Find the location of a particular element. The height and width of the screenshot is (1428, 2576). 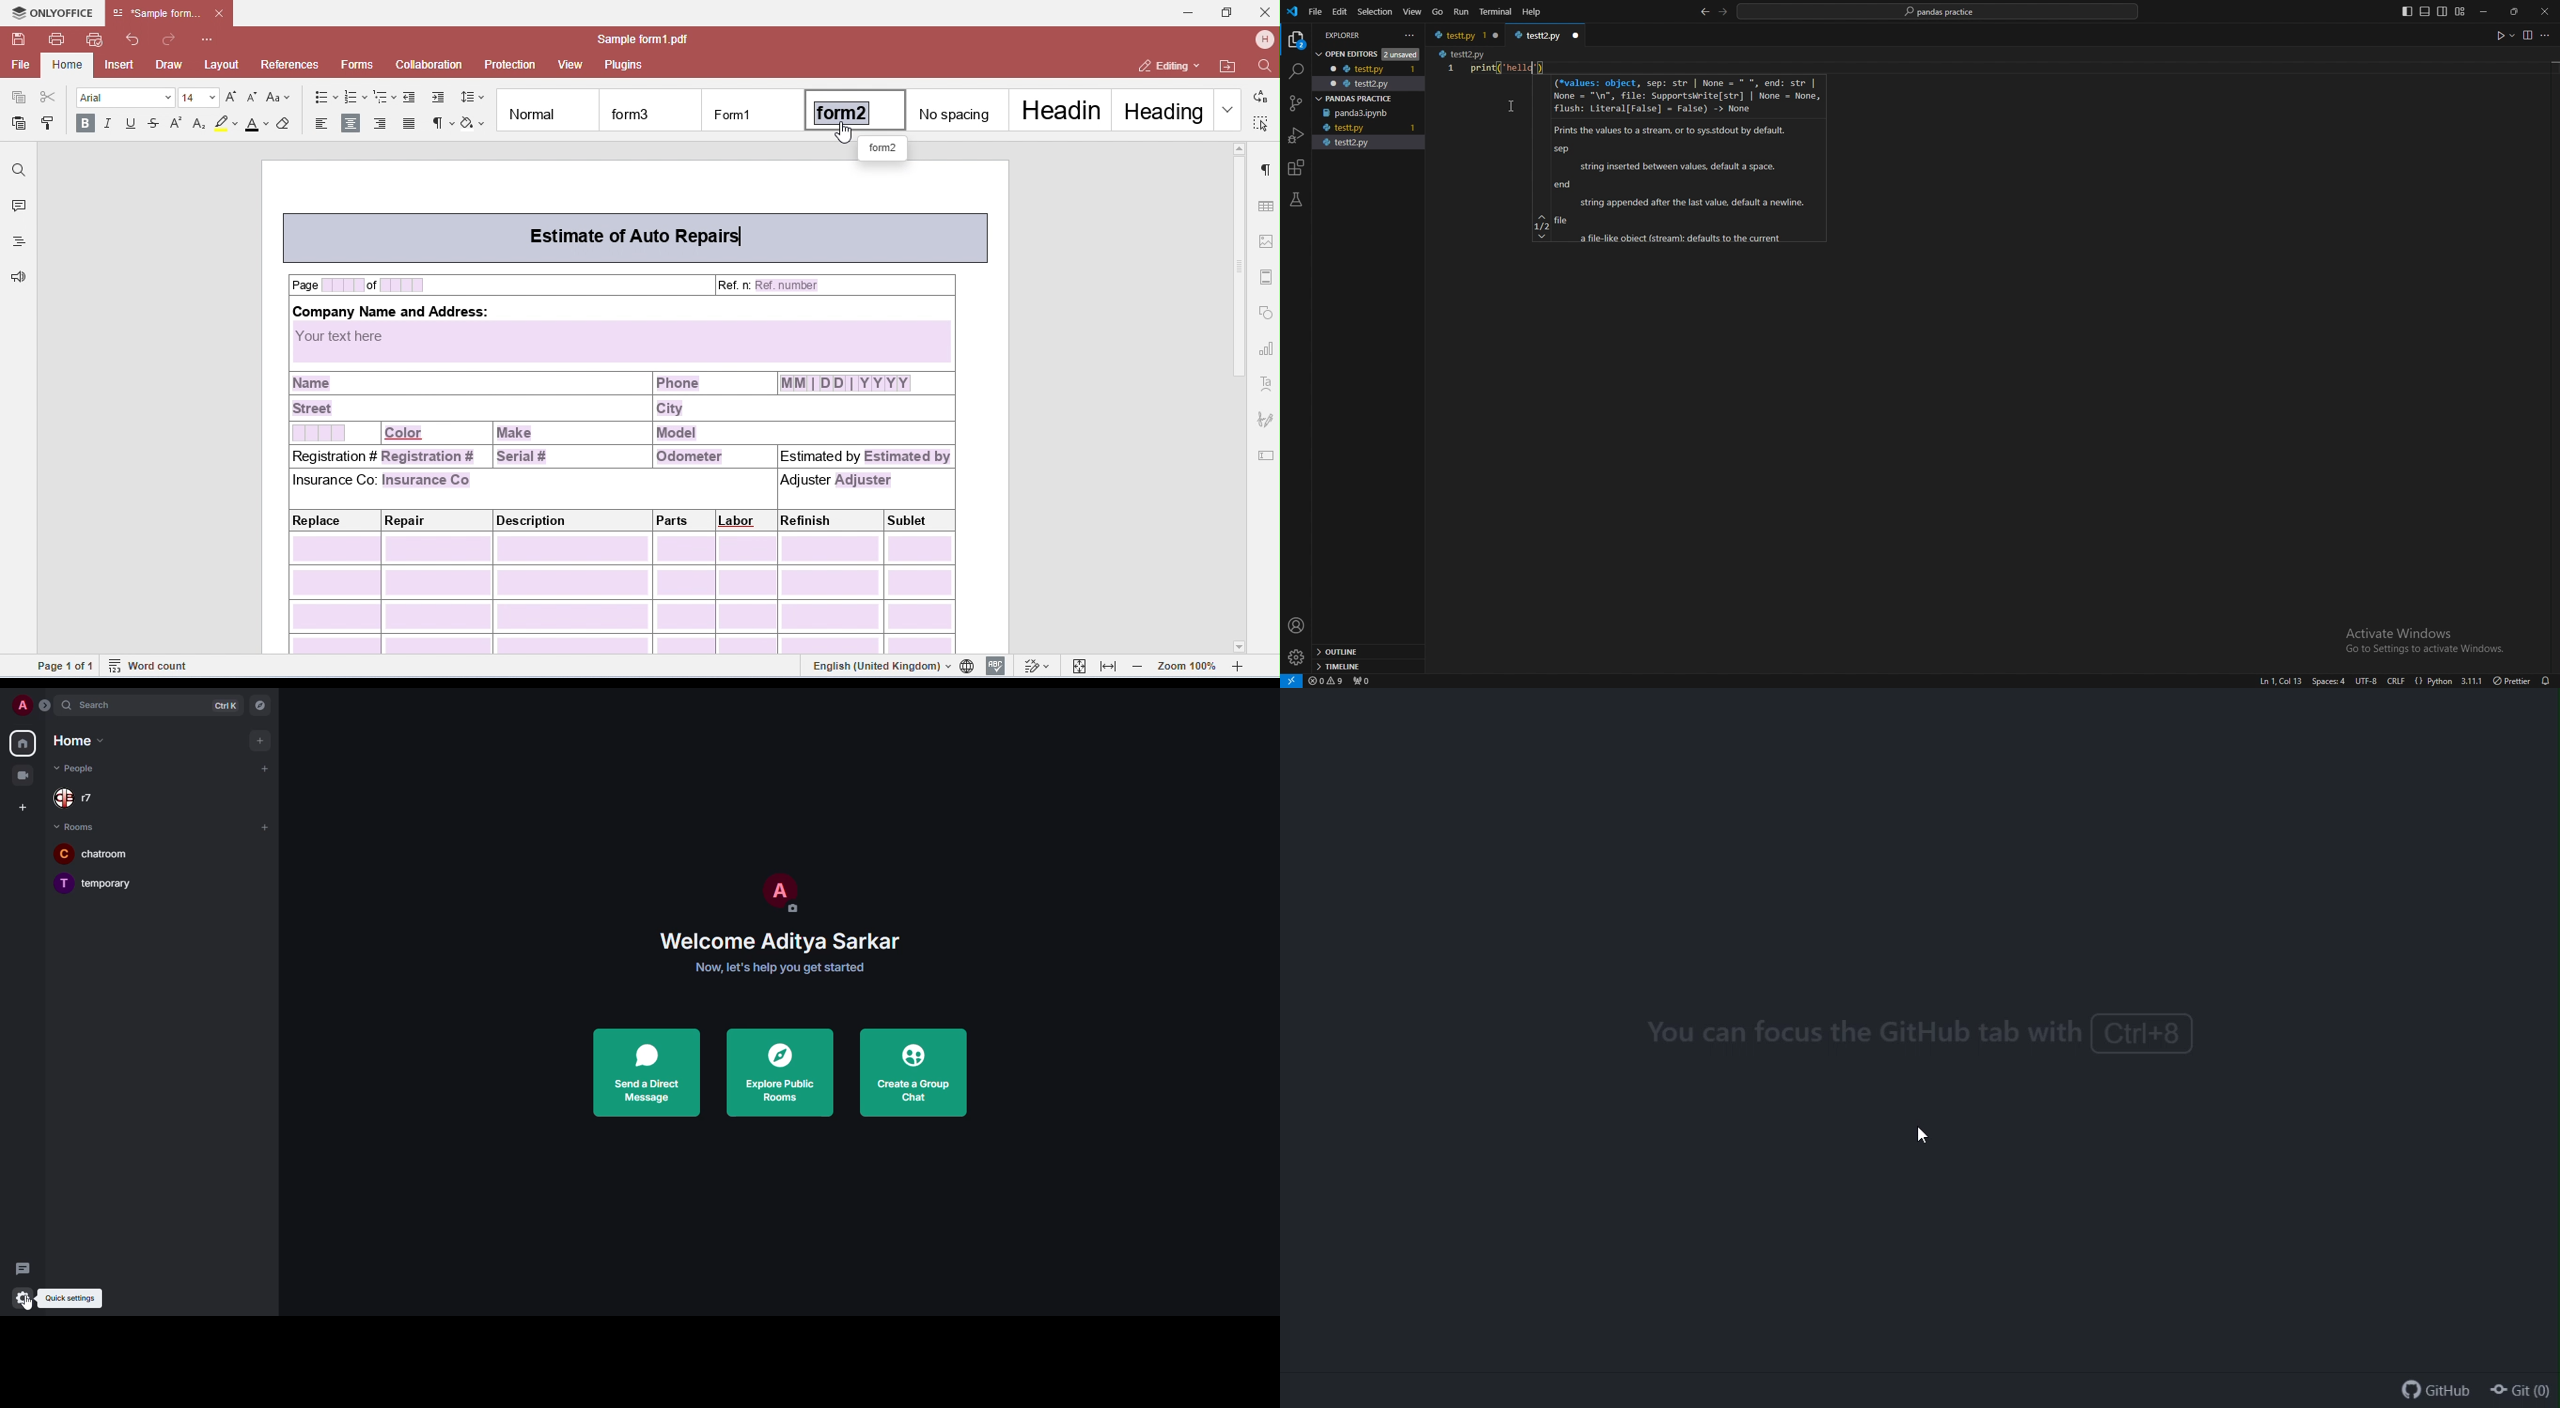

cursor is located at coordinates (30, 1303).